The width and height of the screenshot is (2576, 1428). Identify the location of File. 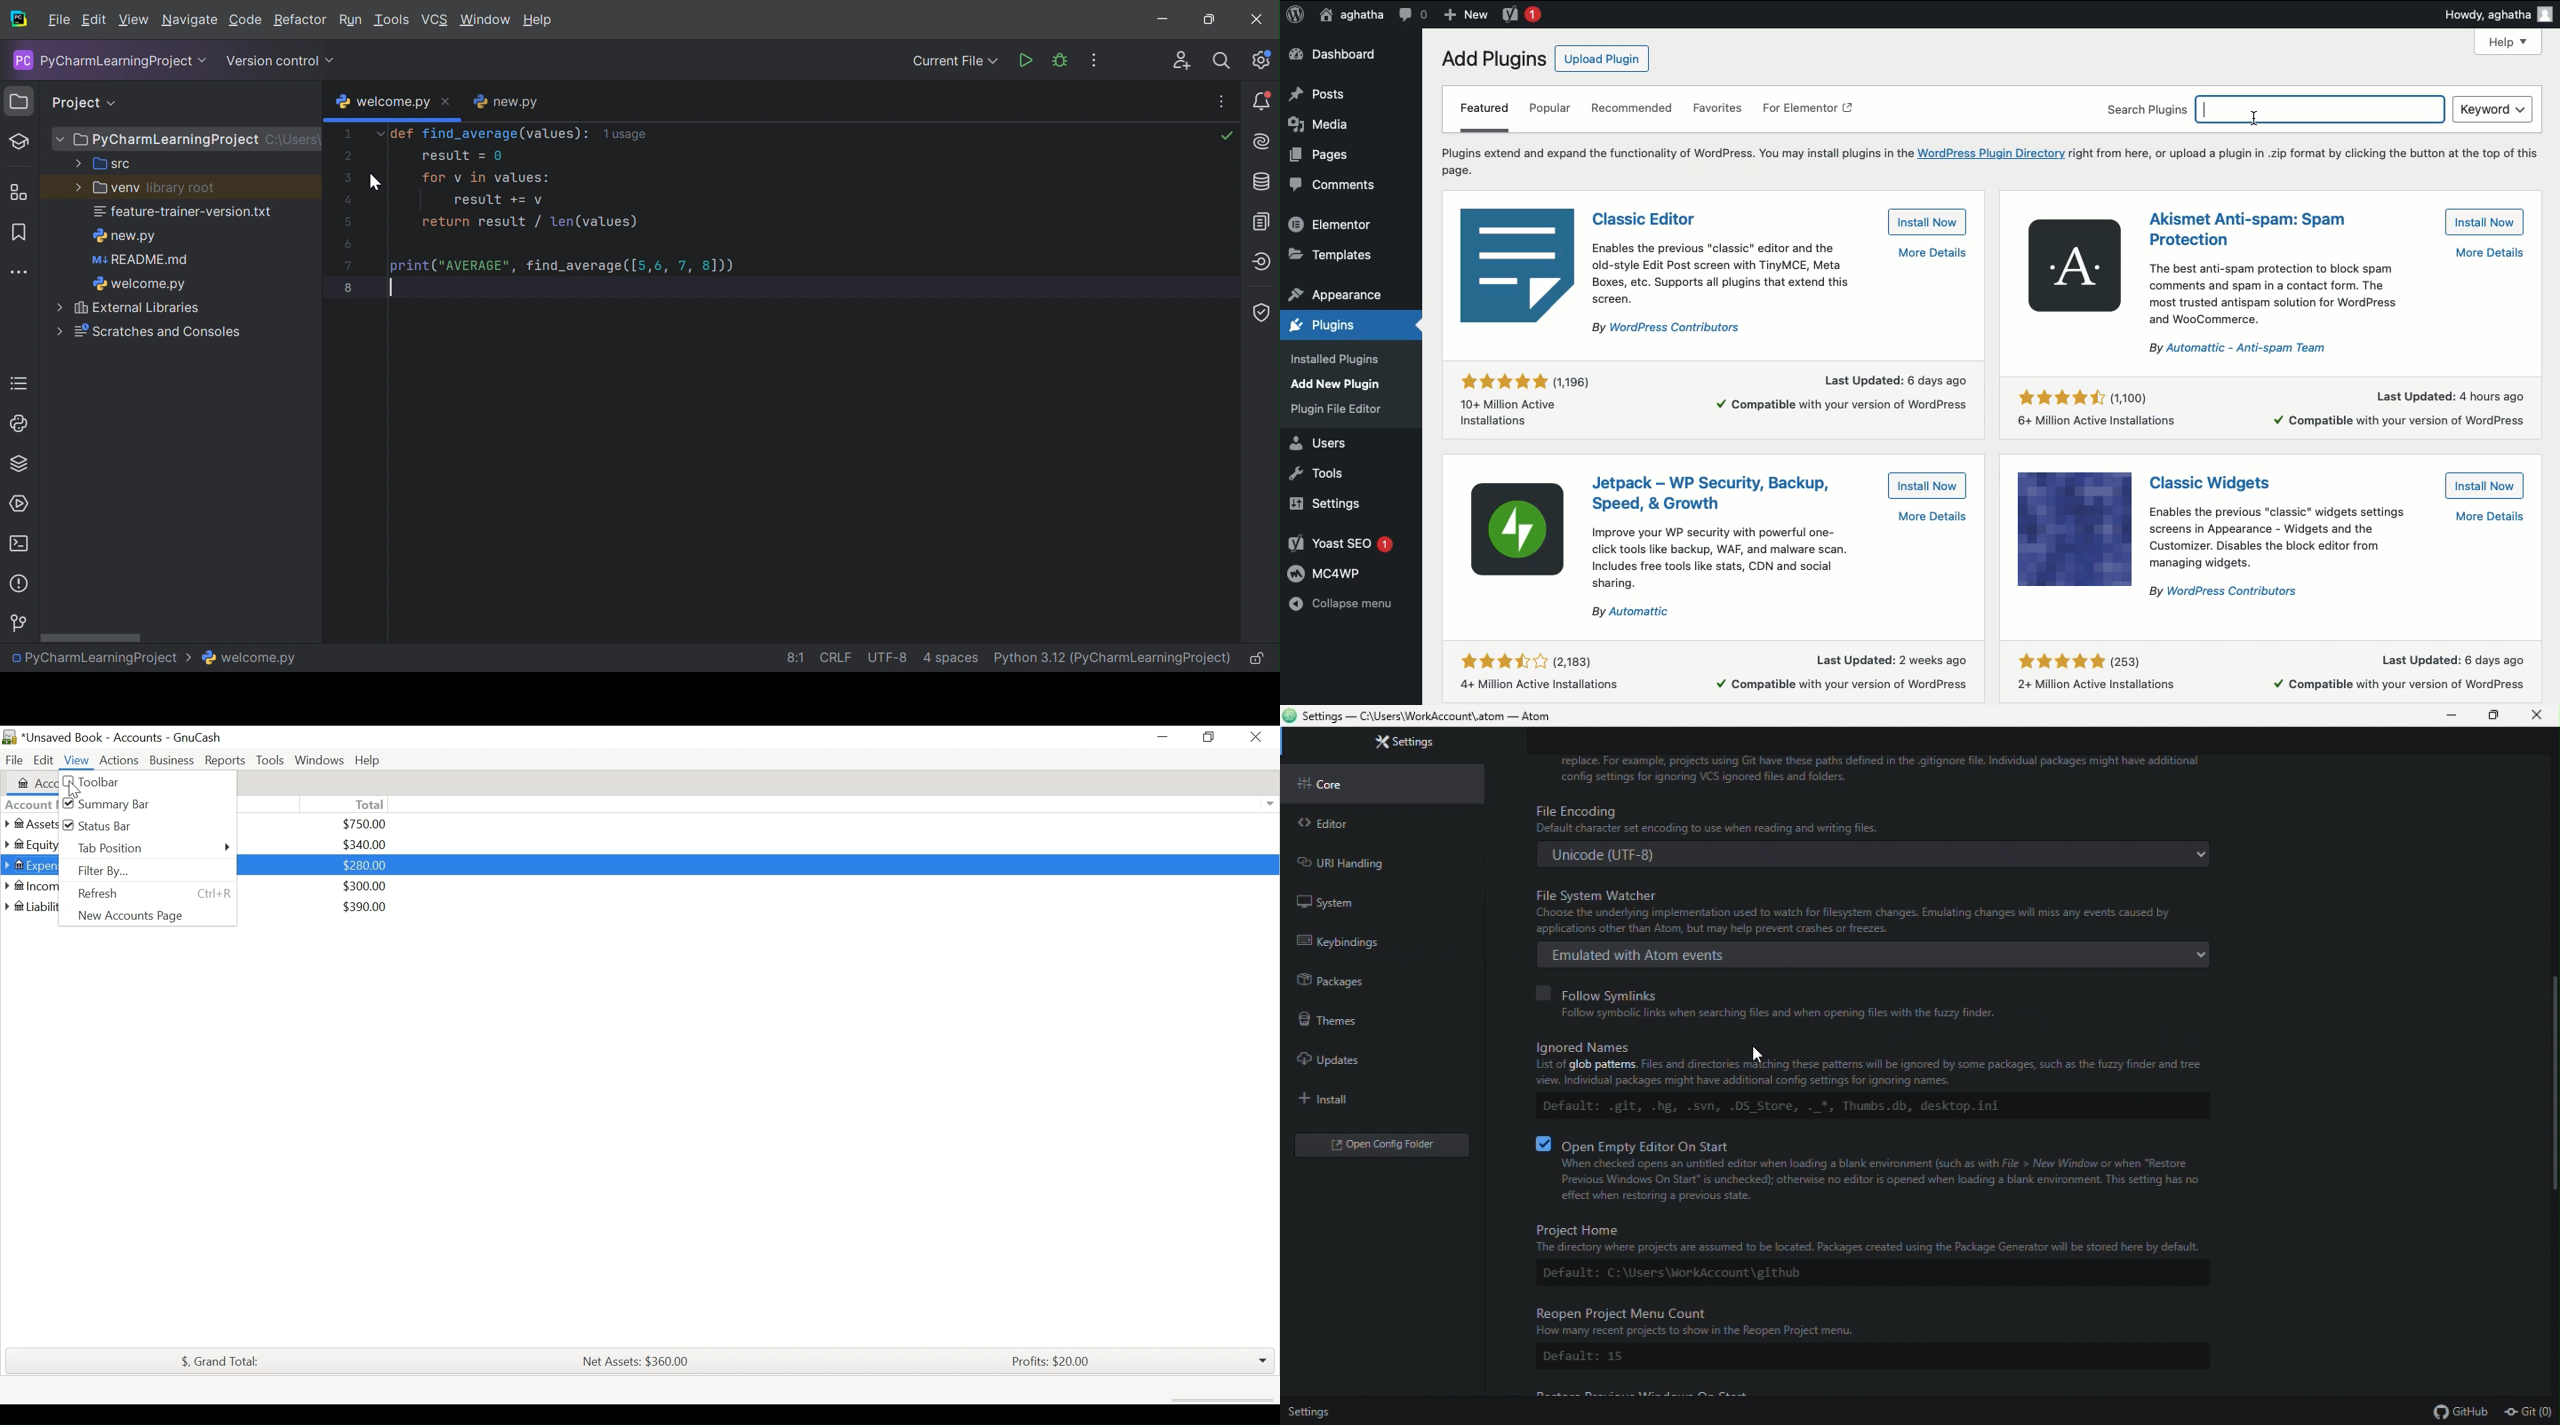
(13, 758).